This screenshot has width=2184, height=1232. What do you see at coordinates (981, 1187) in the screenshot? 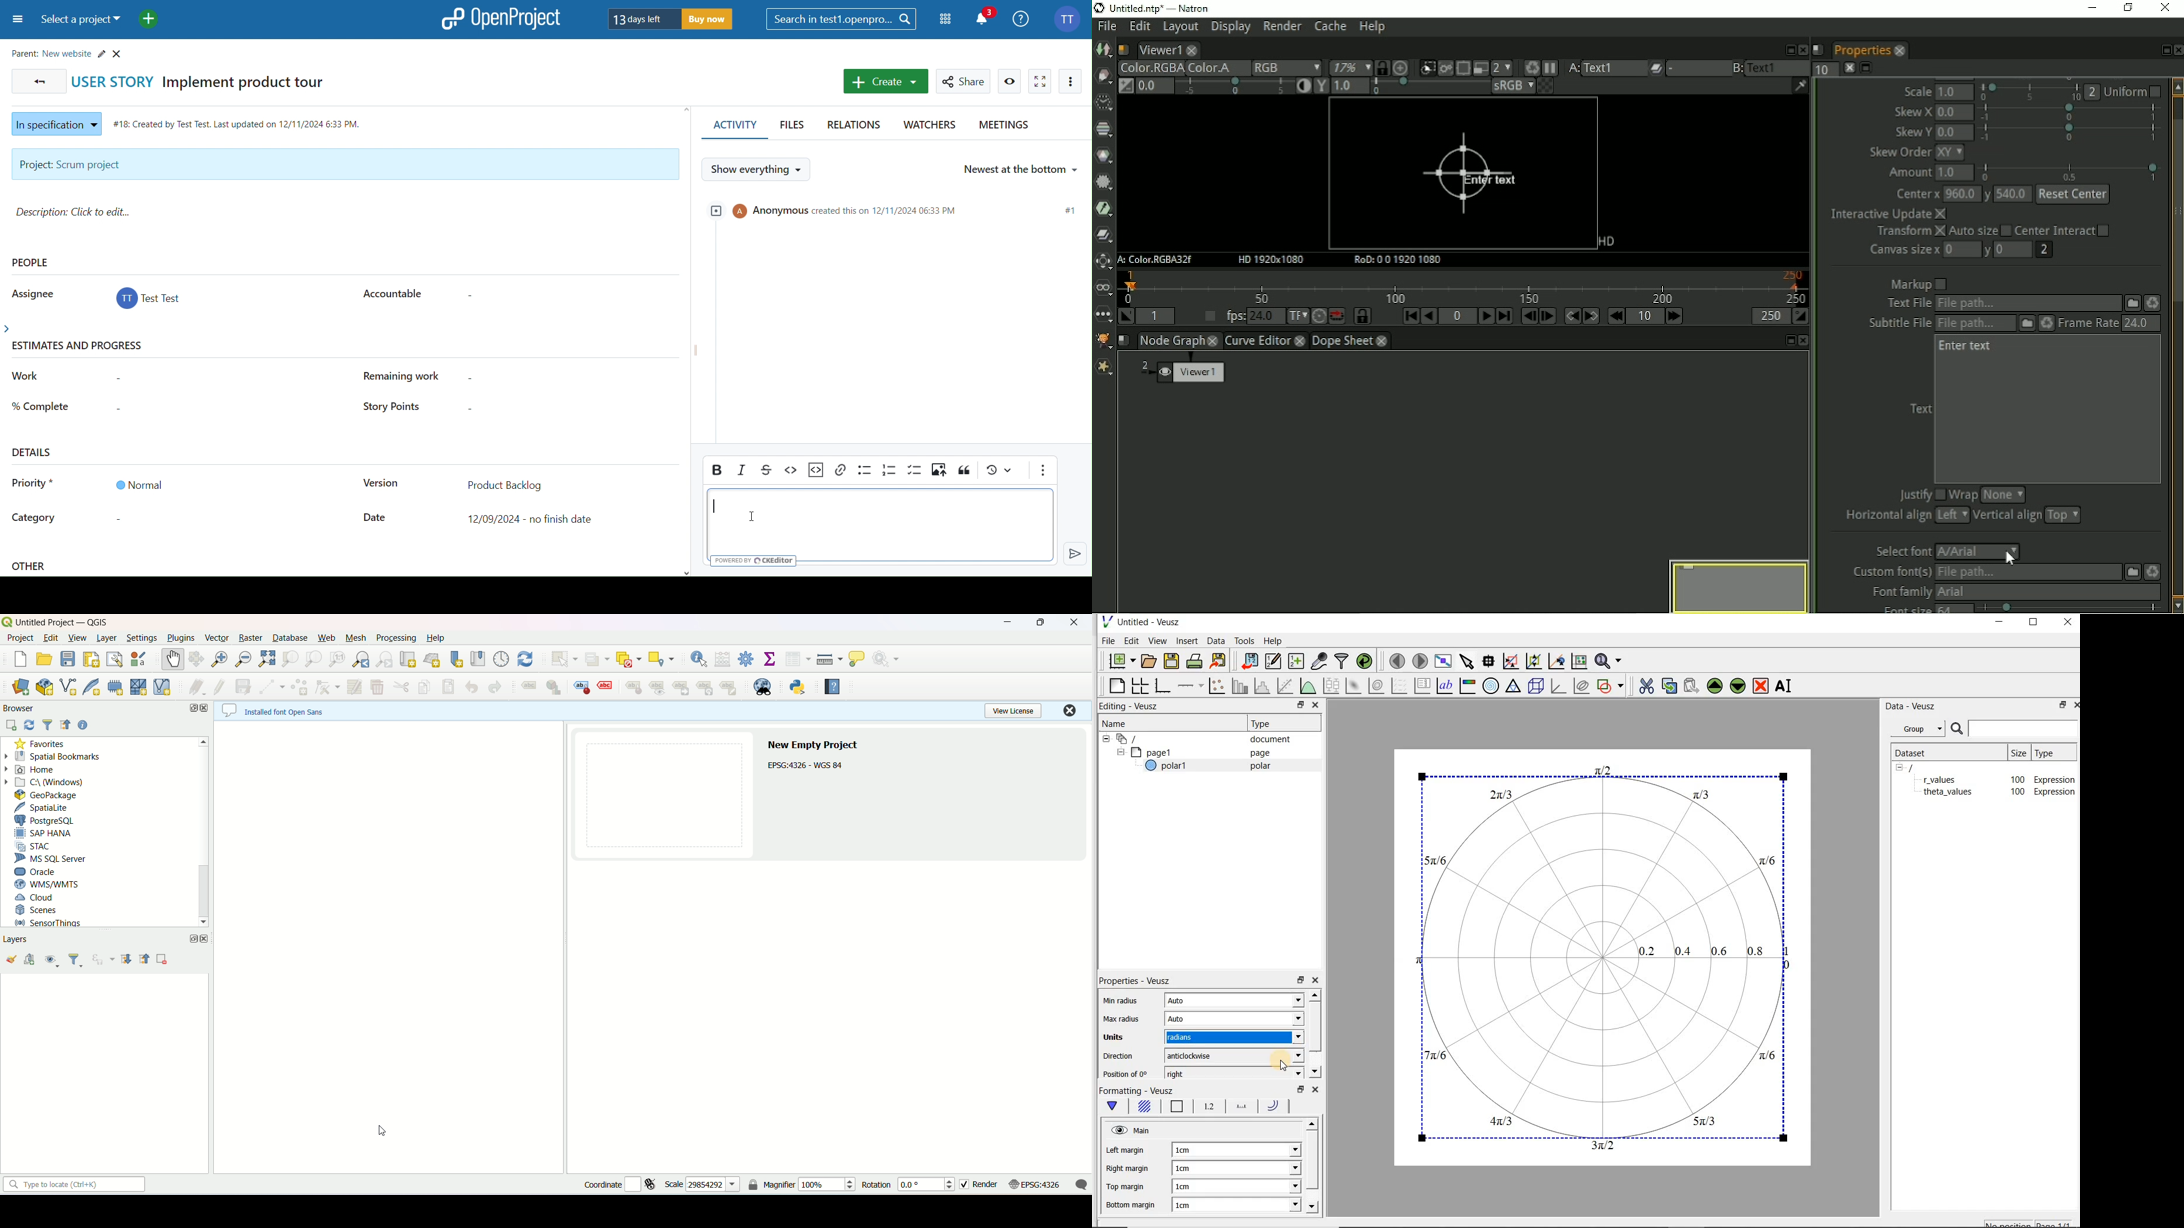
I see `render` at bounding box center [981, 1187].